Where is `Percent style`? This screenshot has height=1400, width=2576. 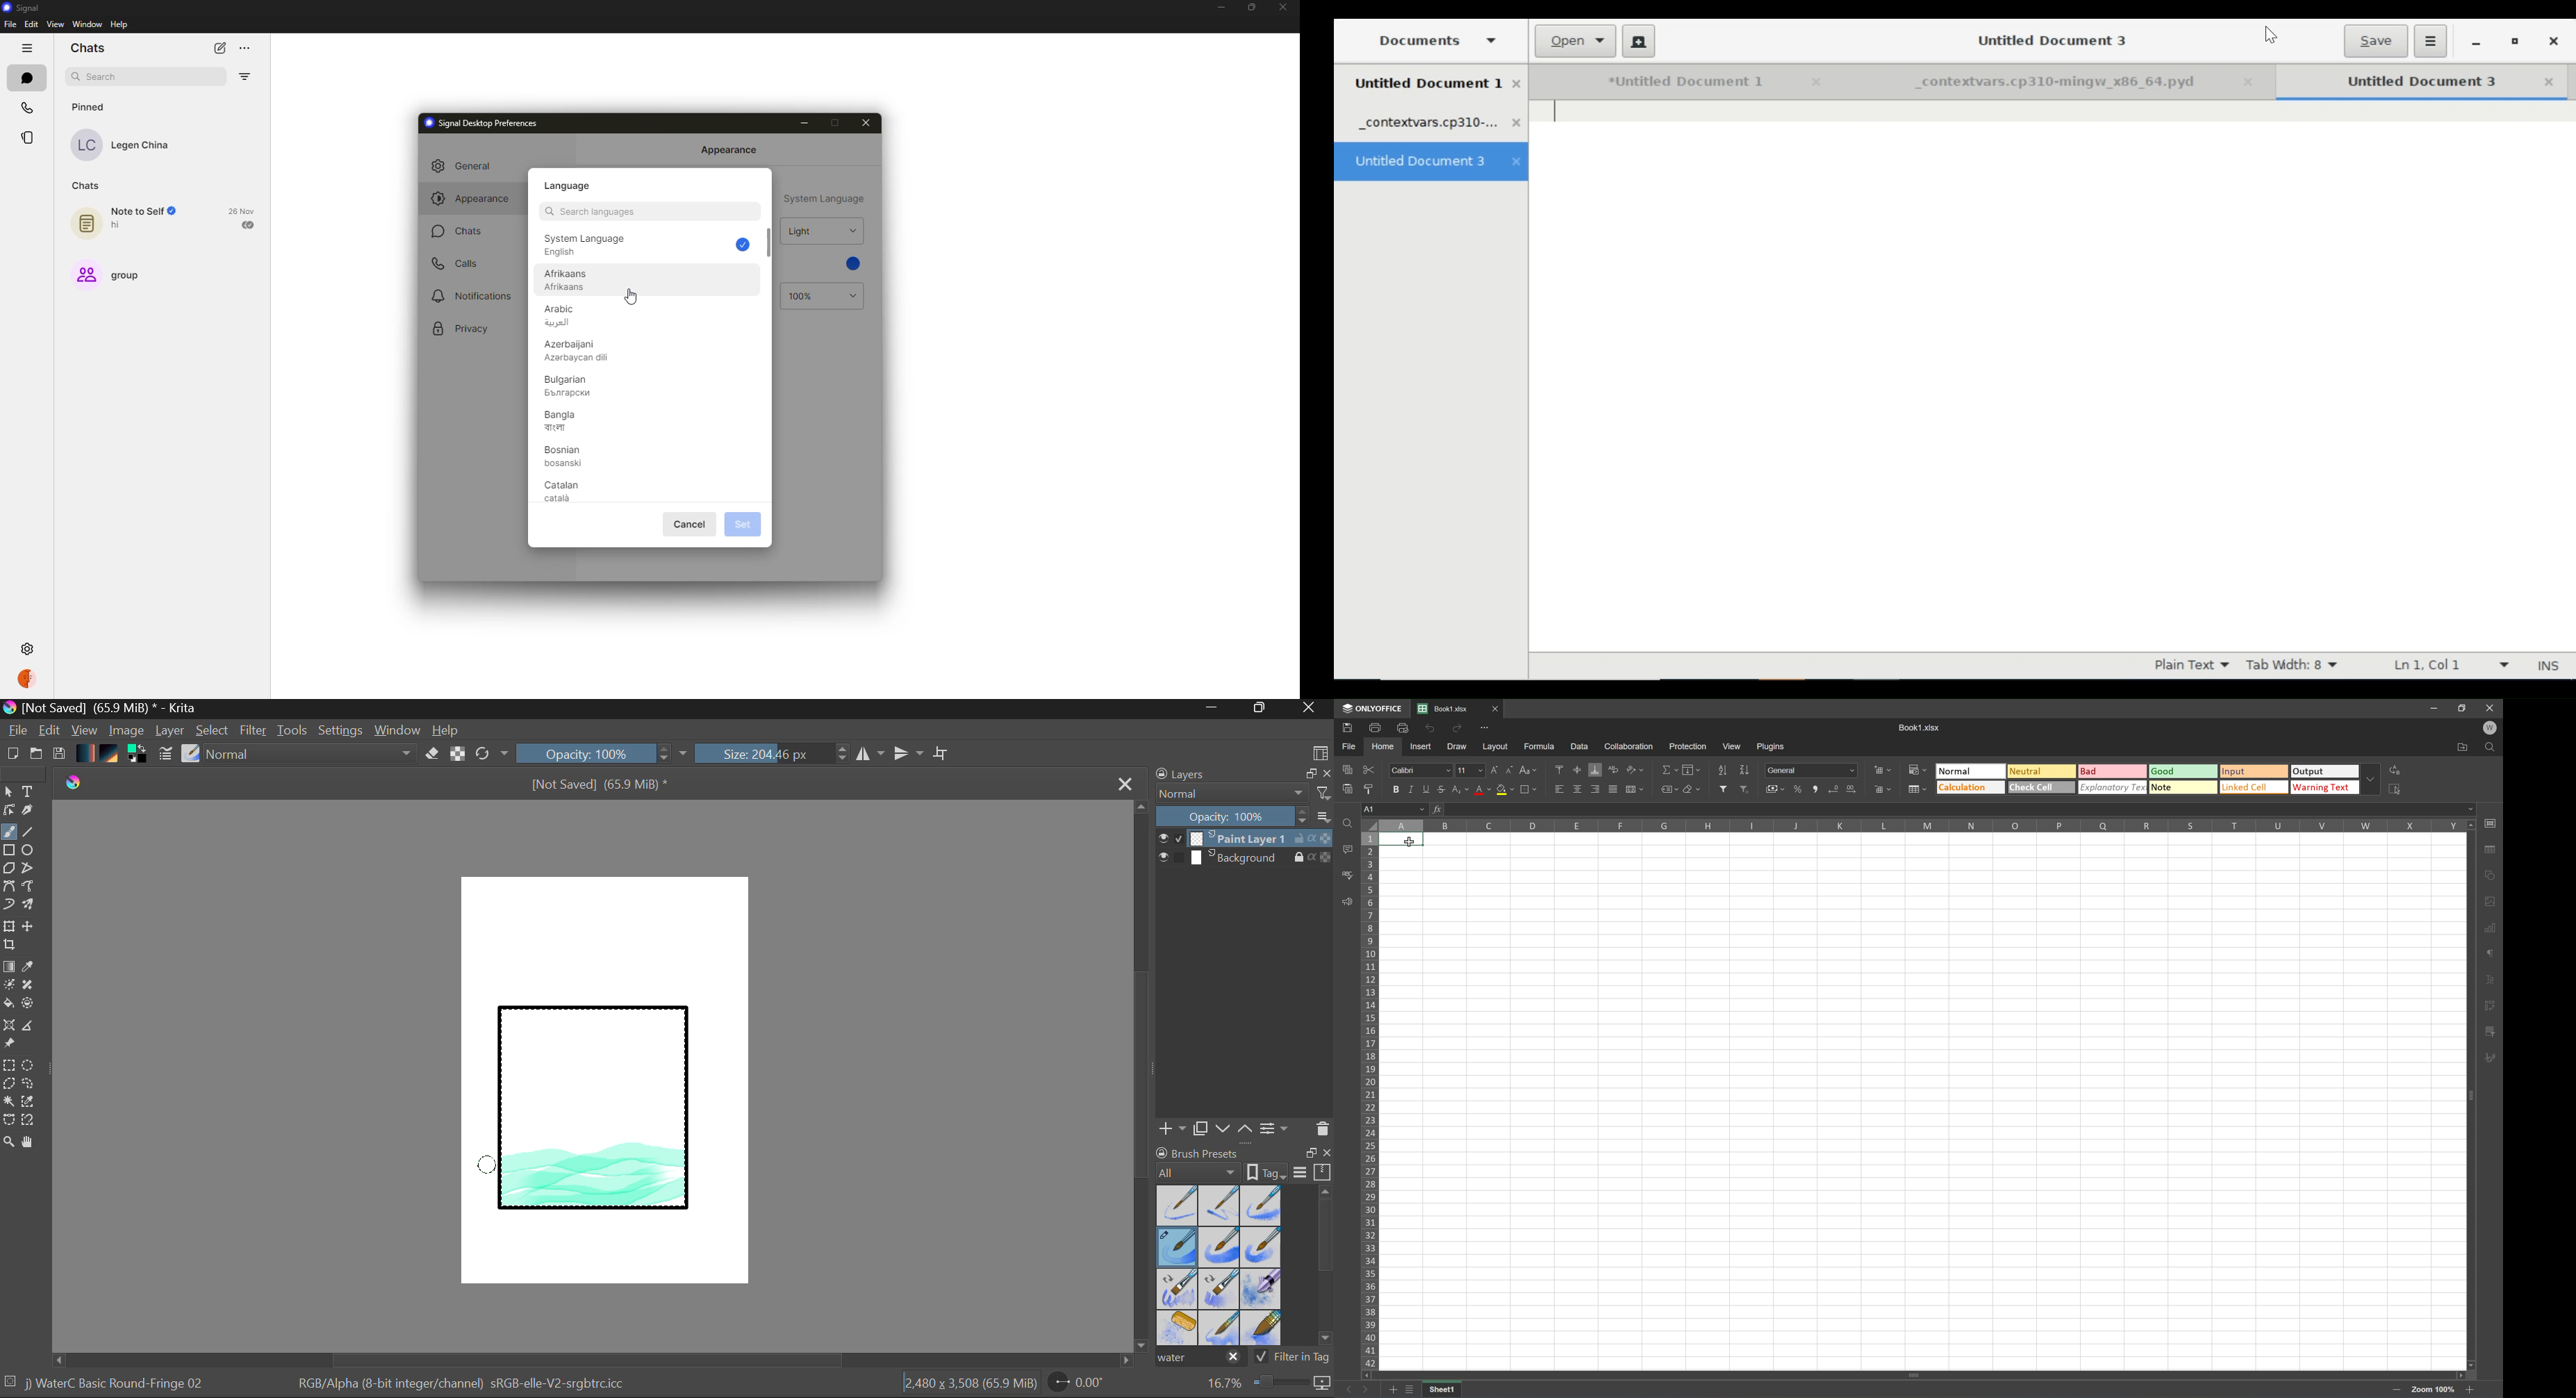
Percent style is located at coordinates (1799, 790).